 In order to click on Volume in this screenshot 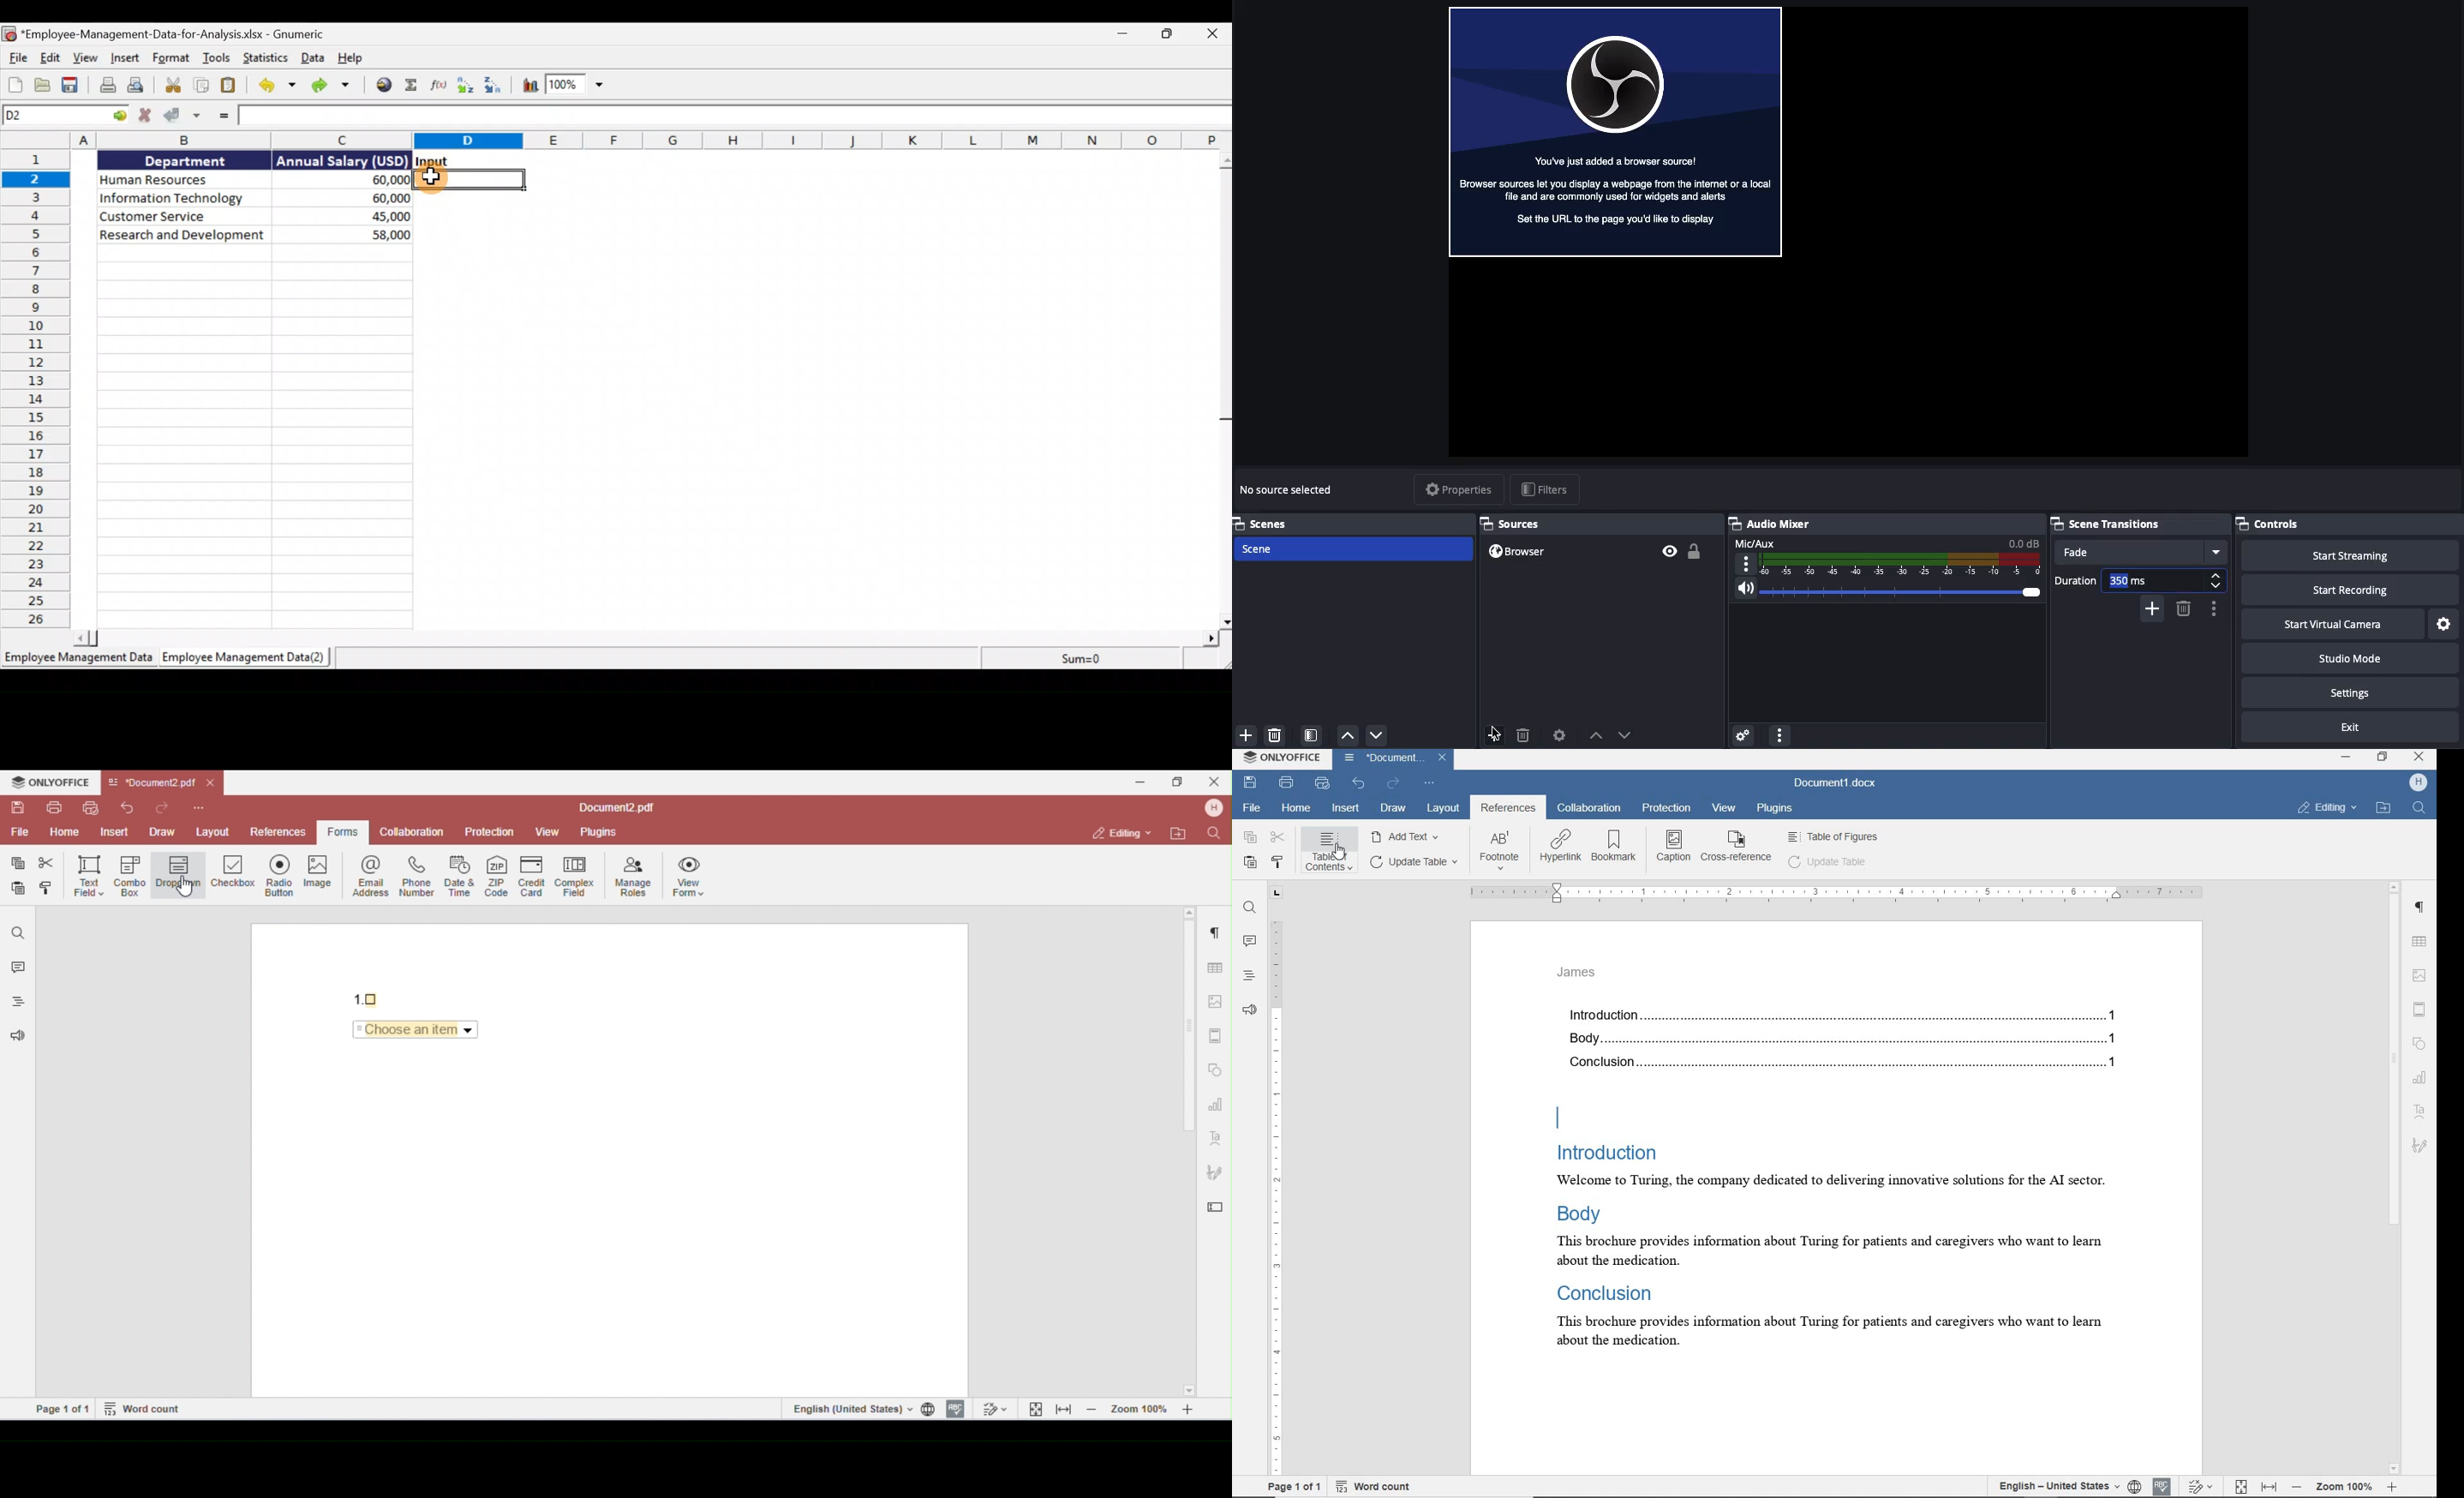, I will do `click(1886, 590)`.